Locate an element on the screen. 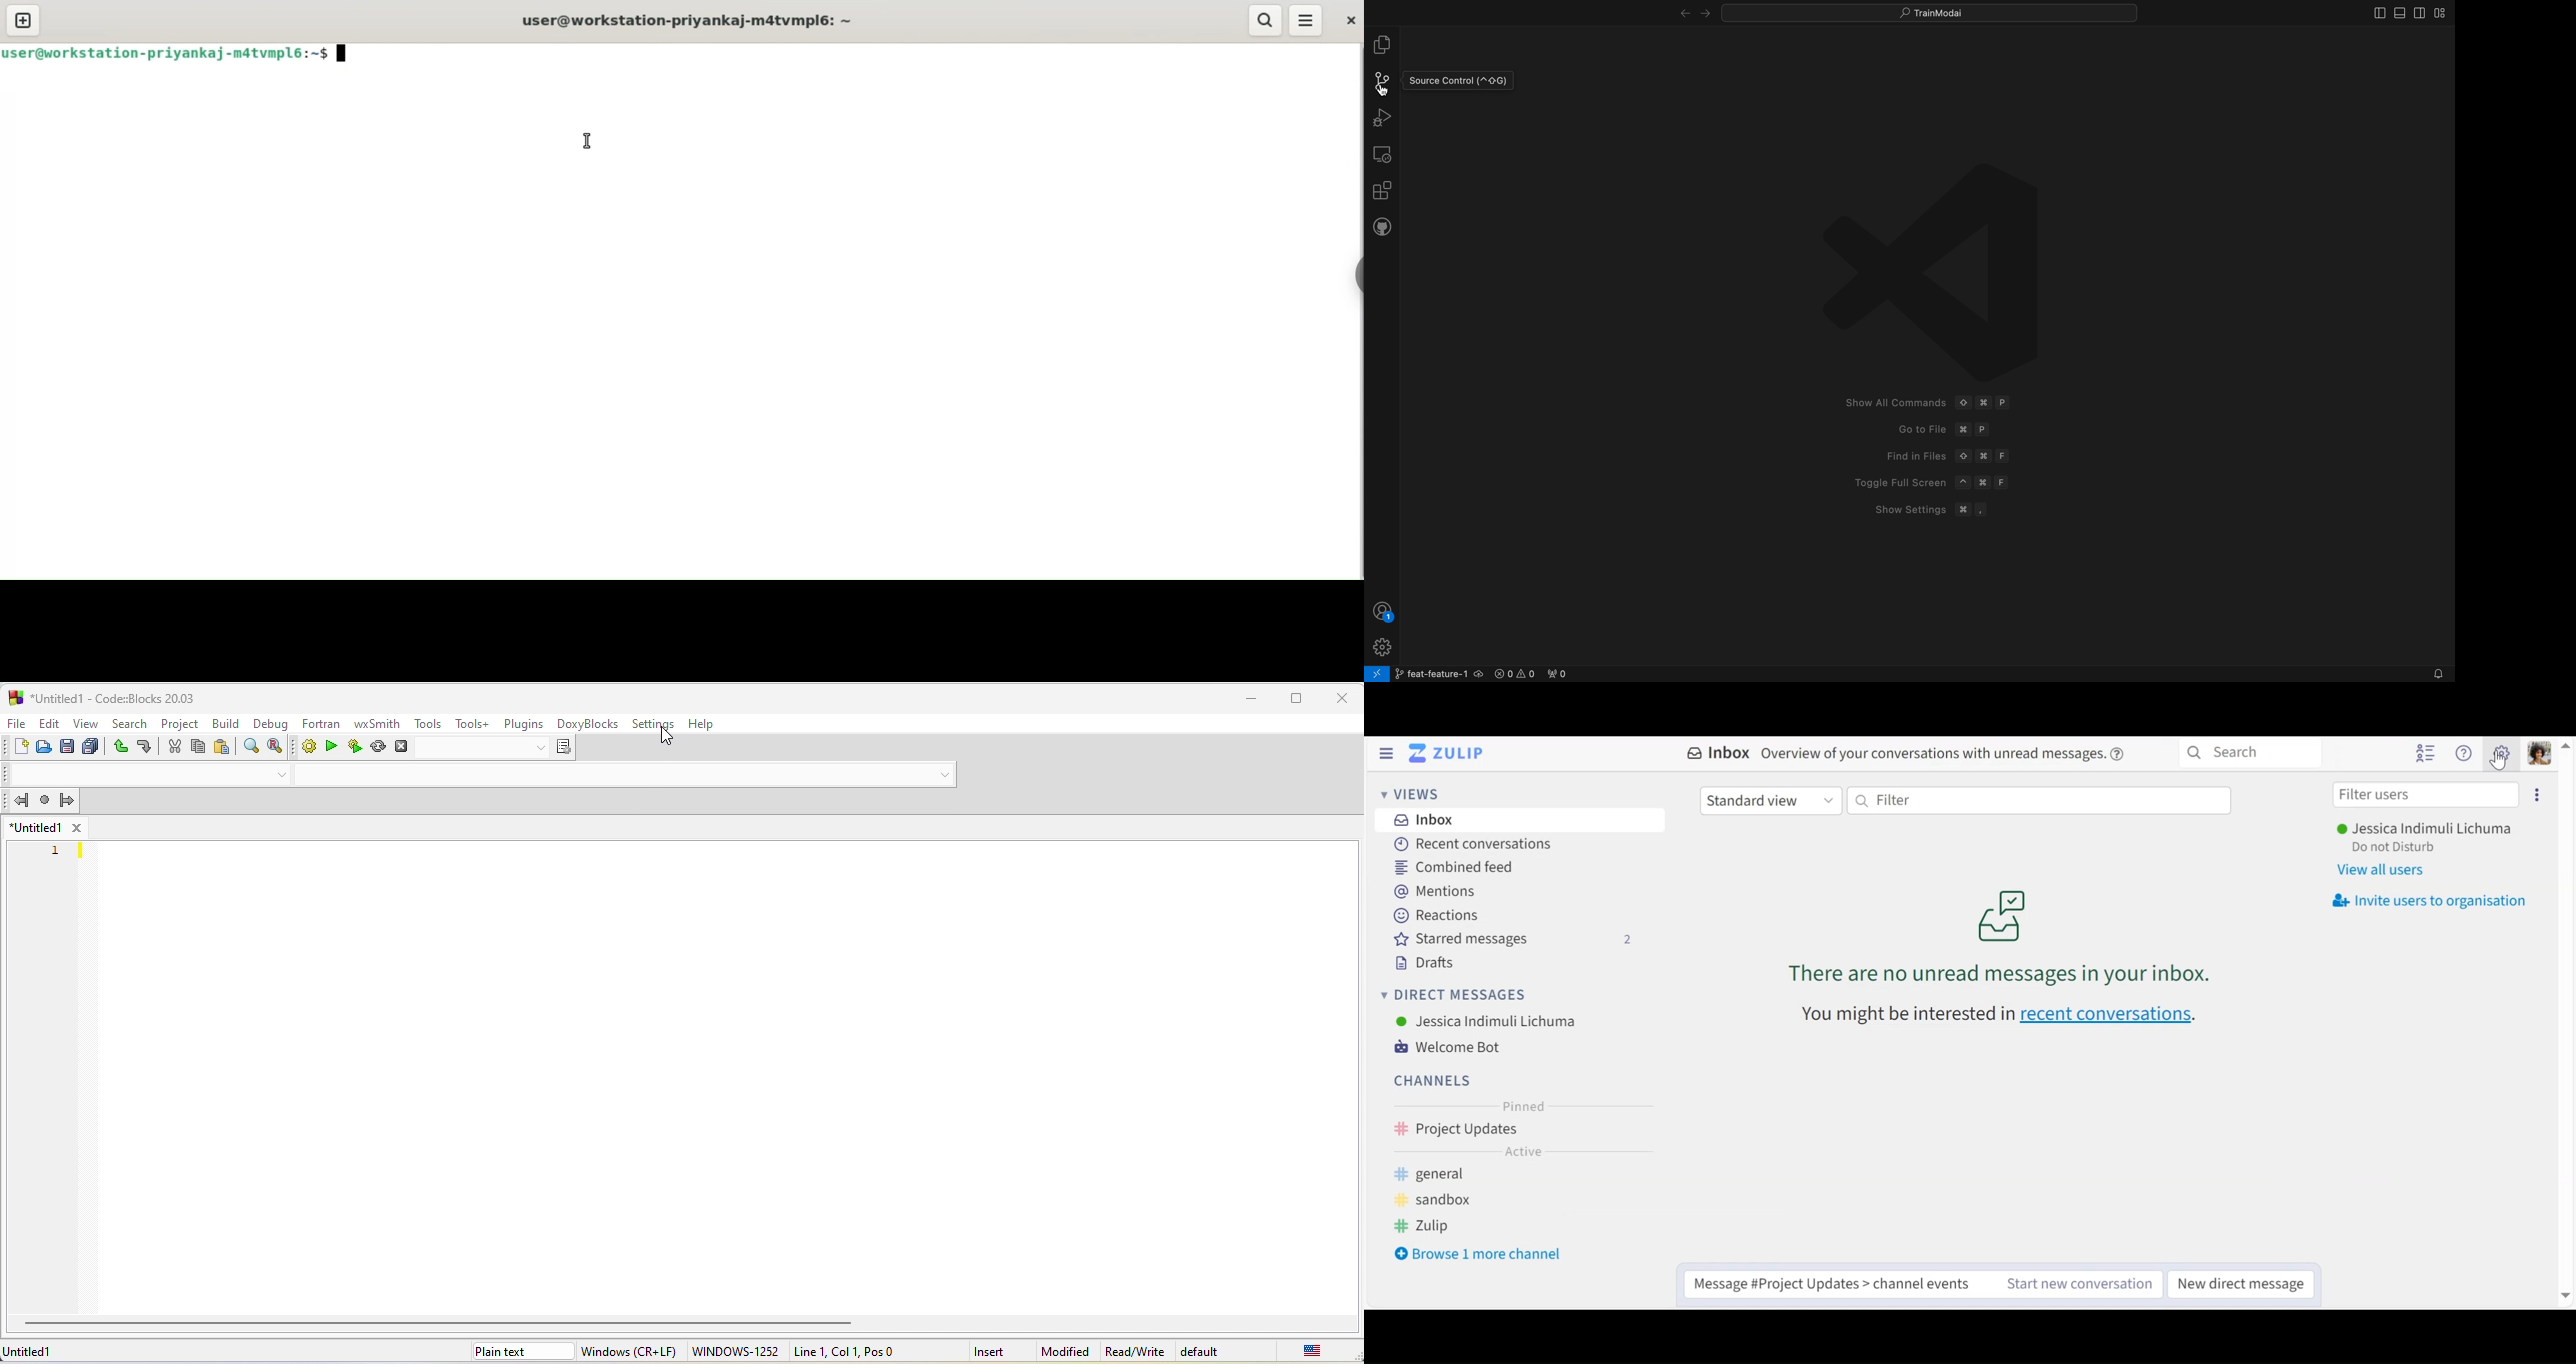 The height and width of the screenshot is (1372, 2576). Terminal cursor is located at coordinates (345, 53).